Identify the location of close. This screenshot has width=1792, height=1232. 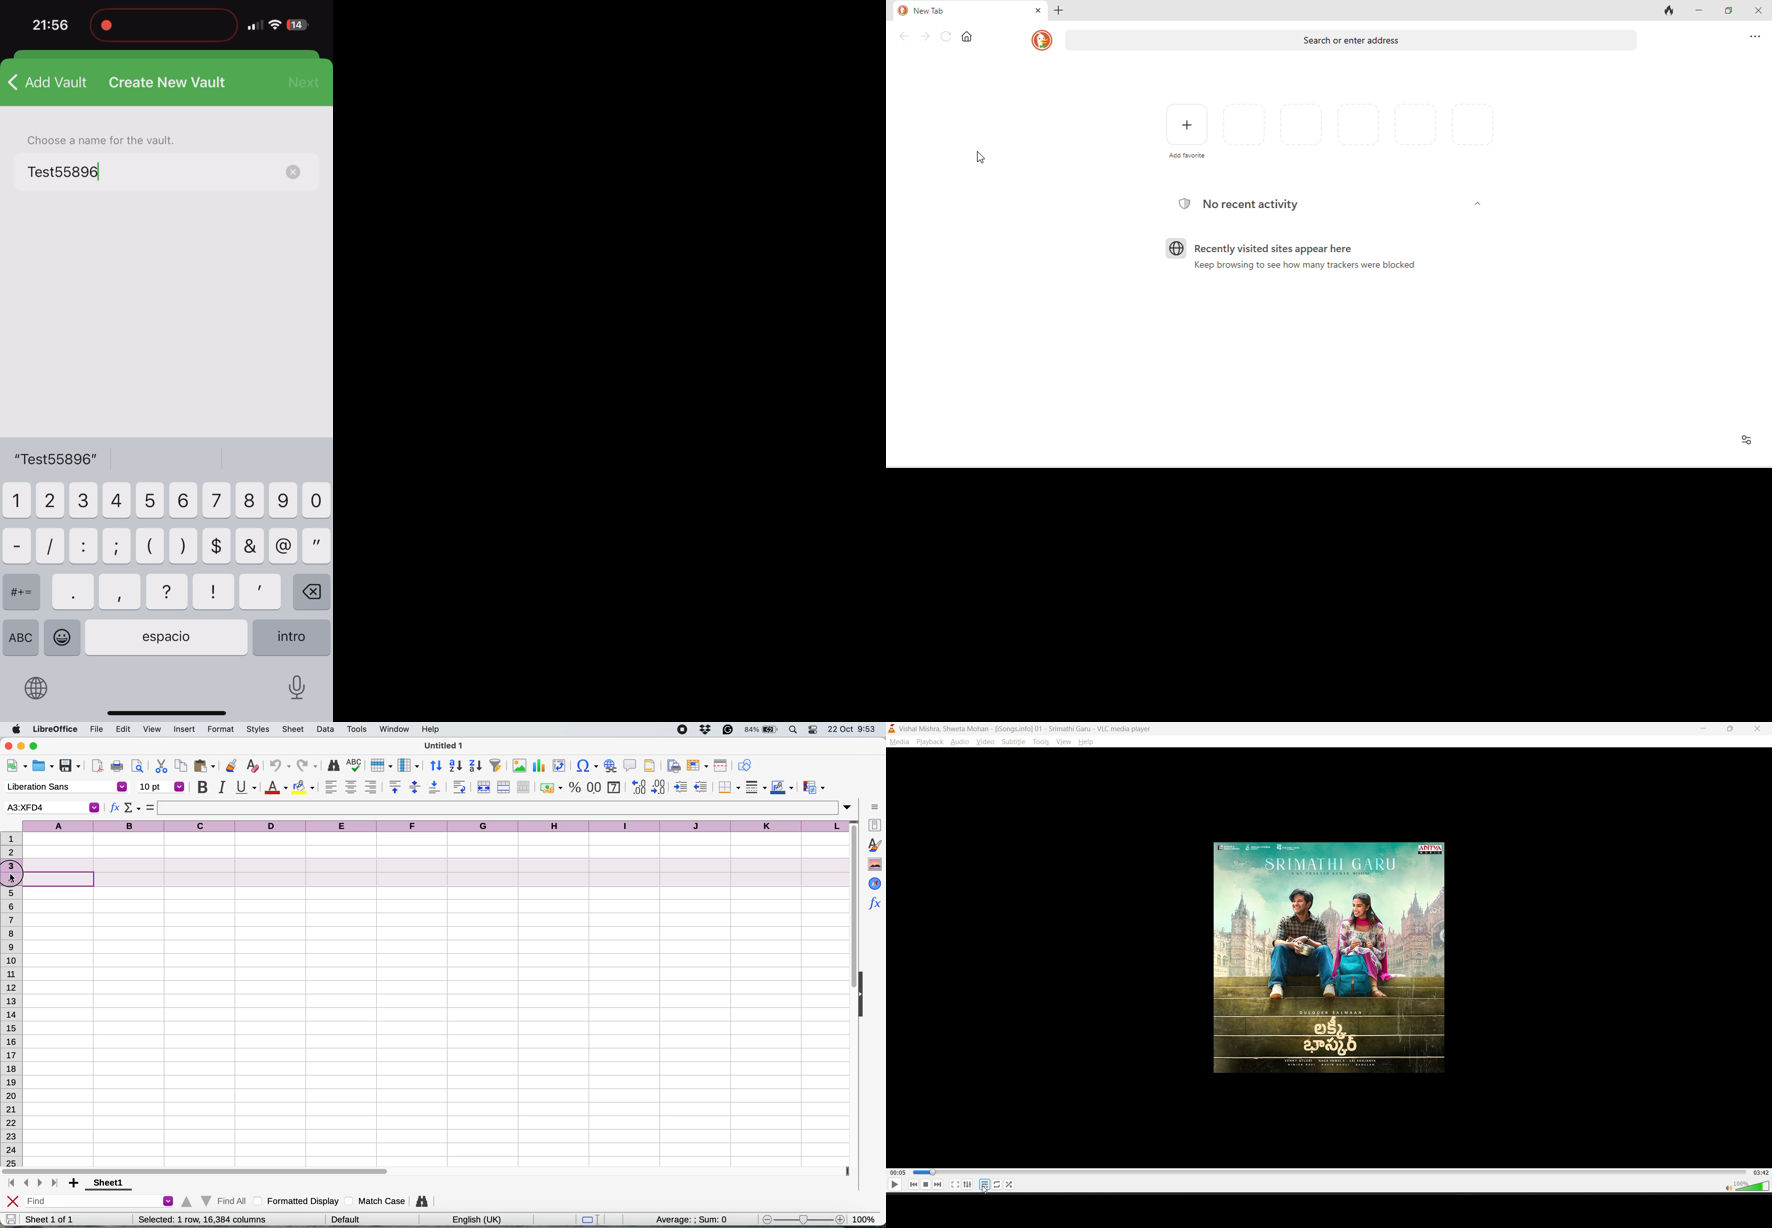
(1759, 12).